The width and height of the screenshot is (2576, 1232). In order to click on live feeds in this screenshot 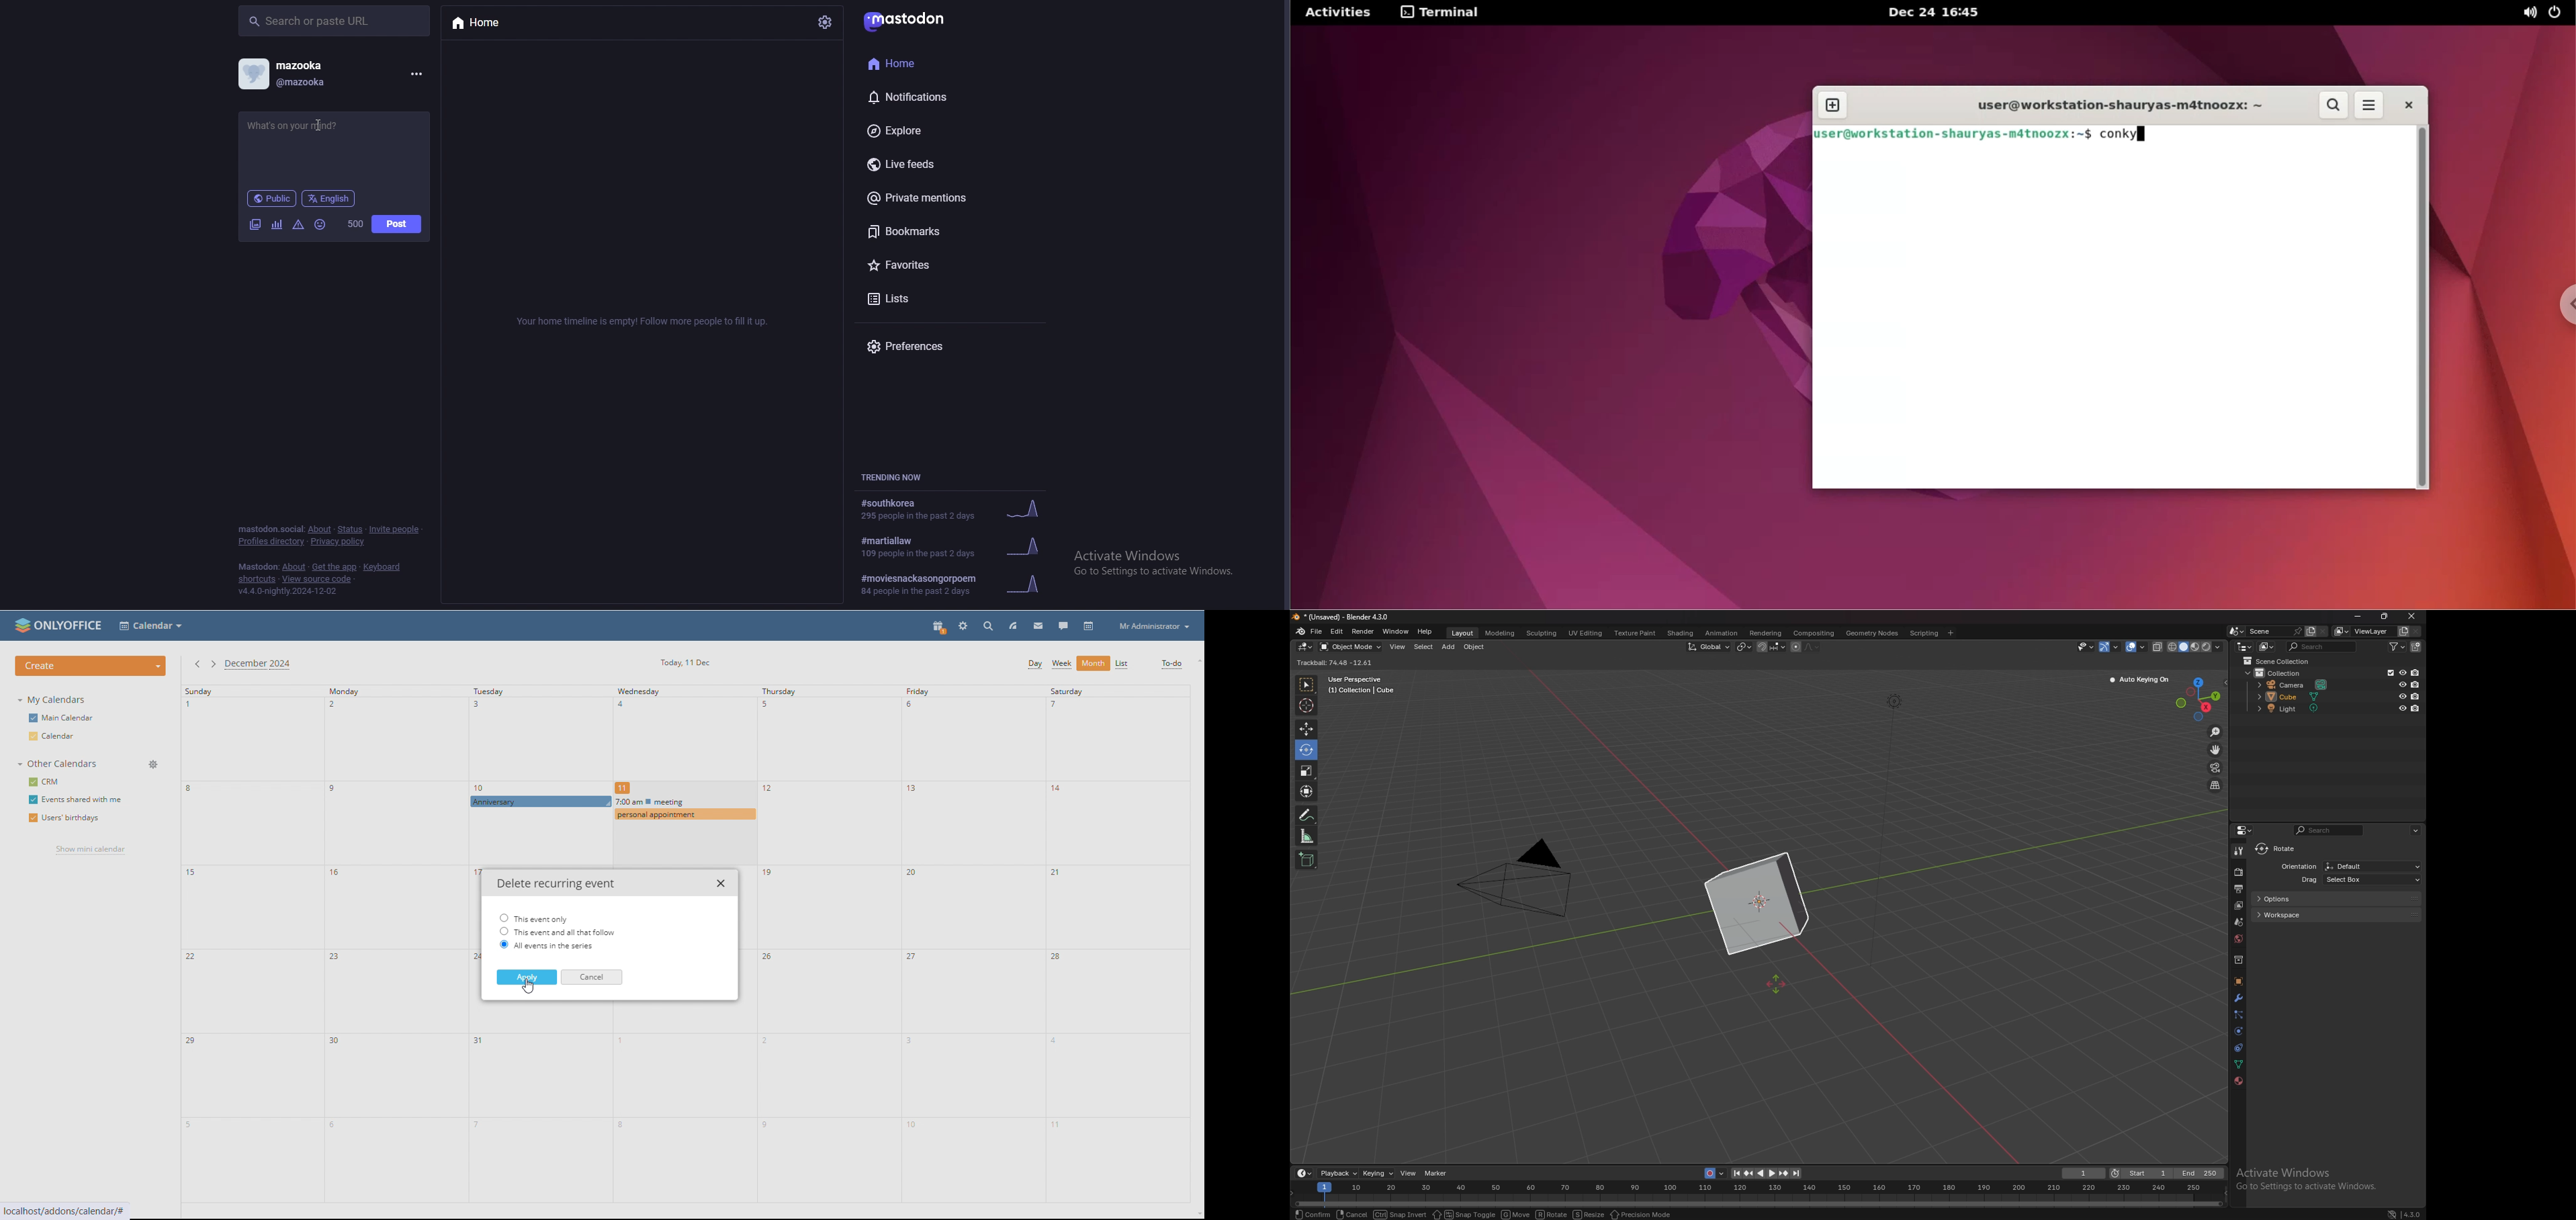, I will do `click(931, 163)`.